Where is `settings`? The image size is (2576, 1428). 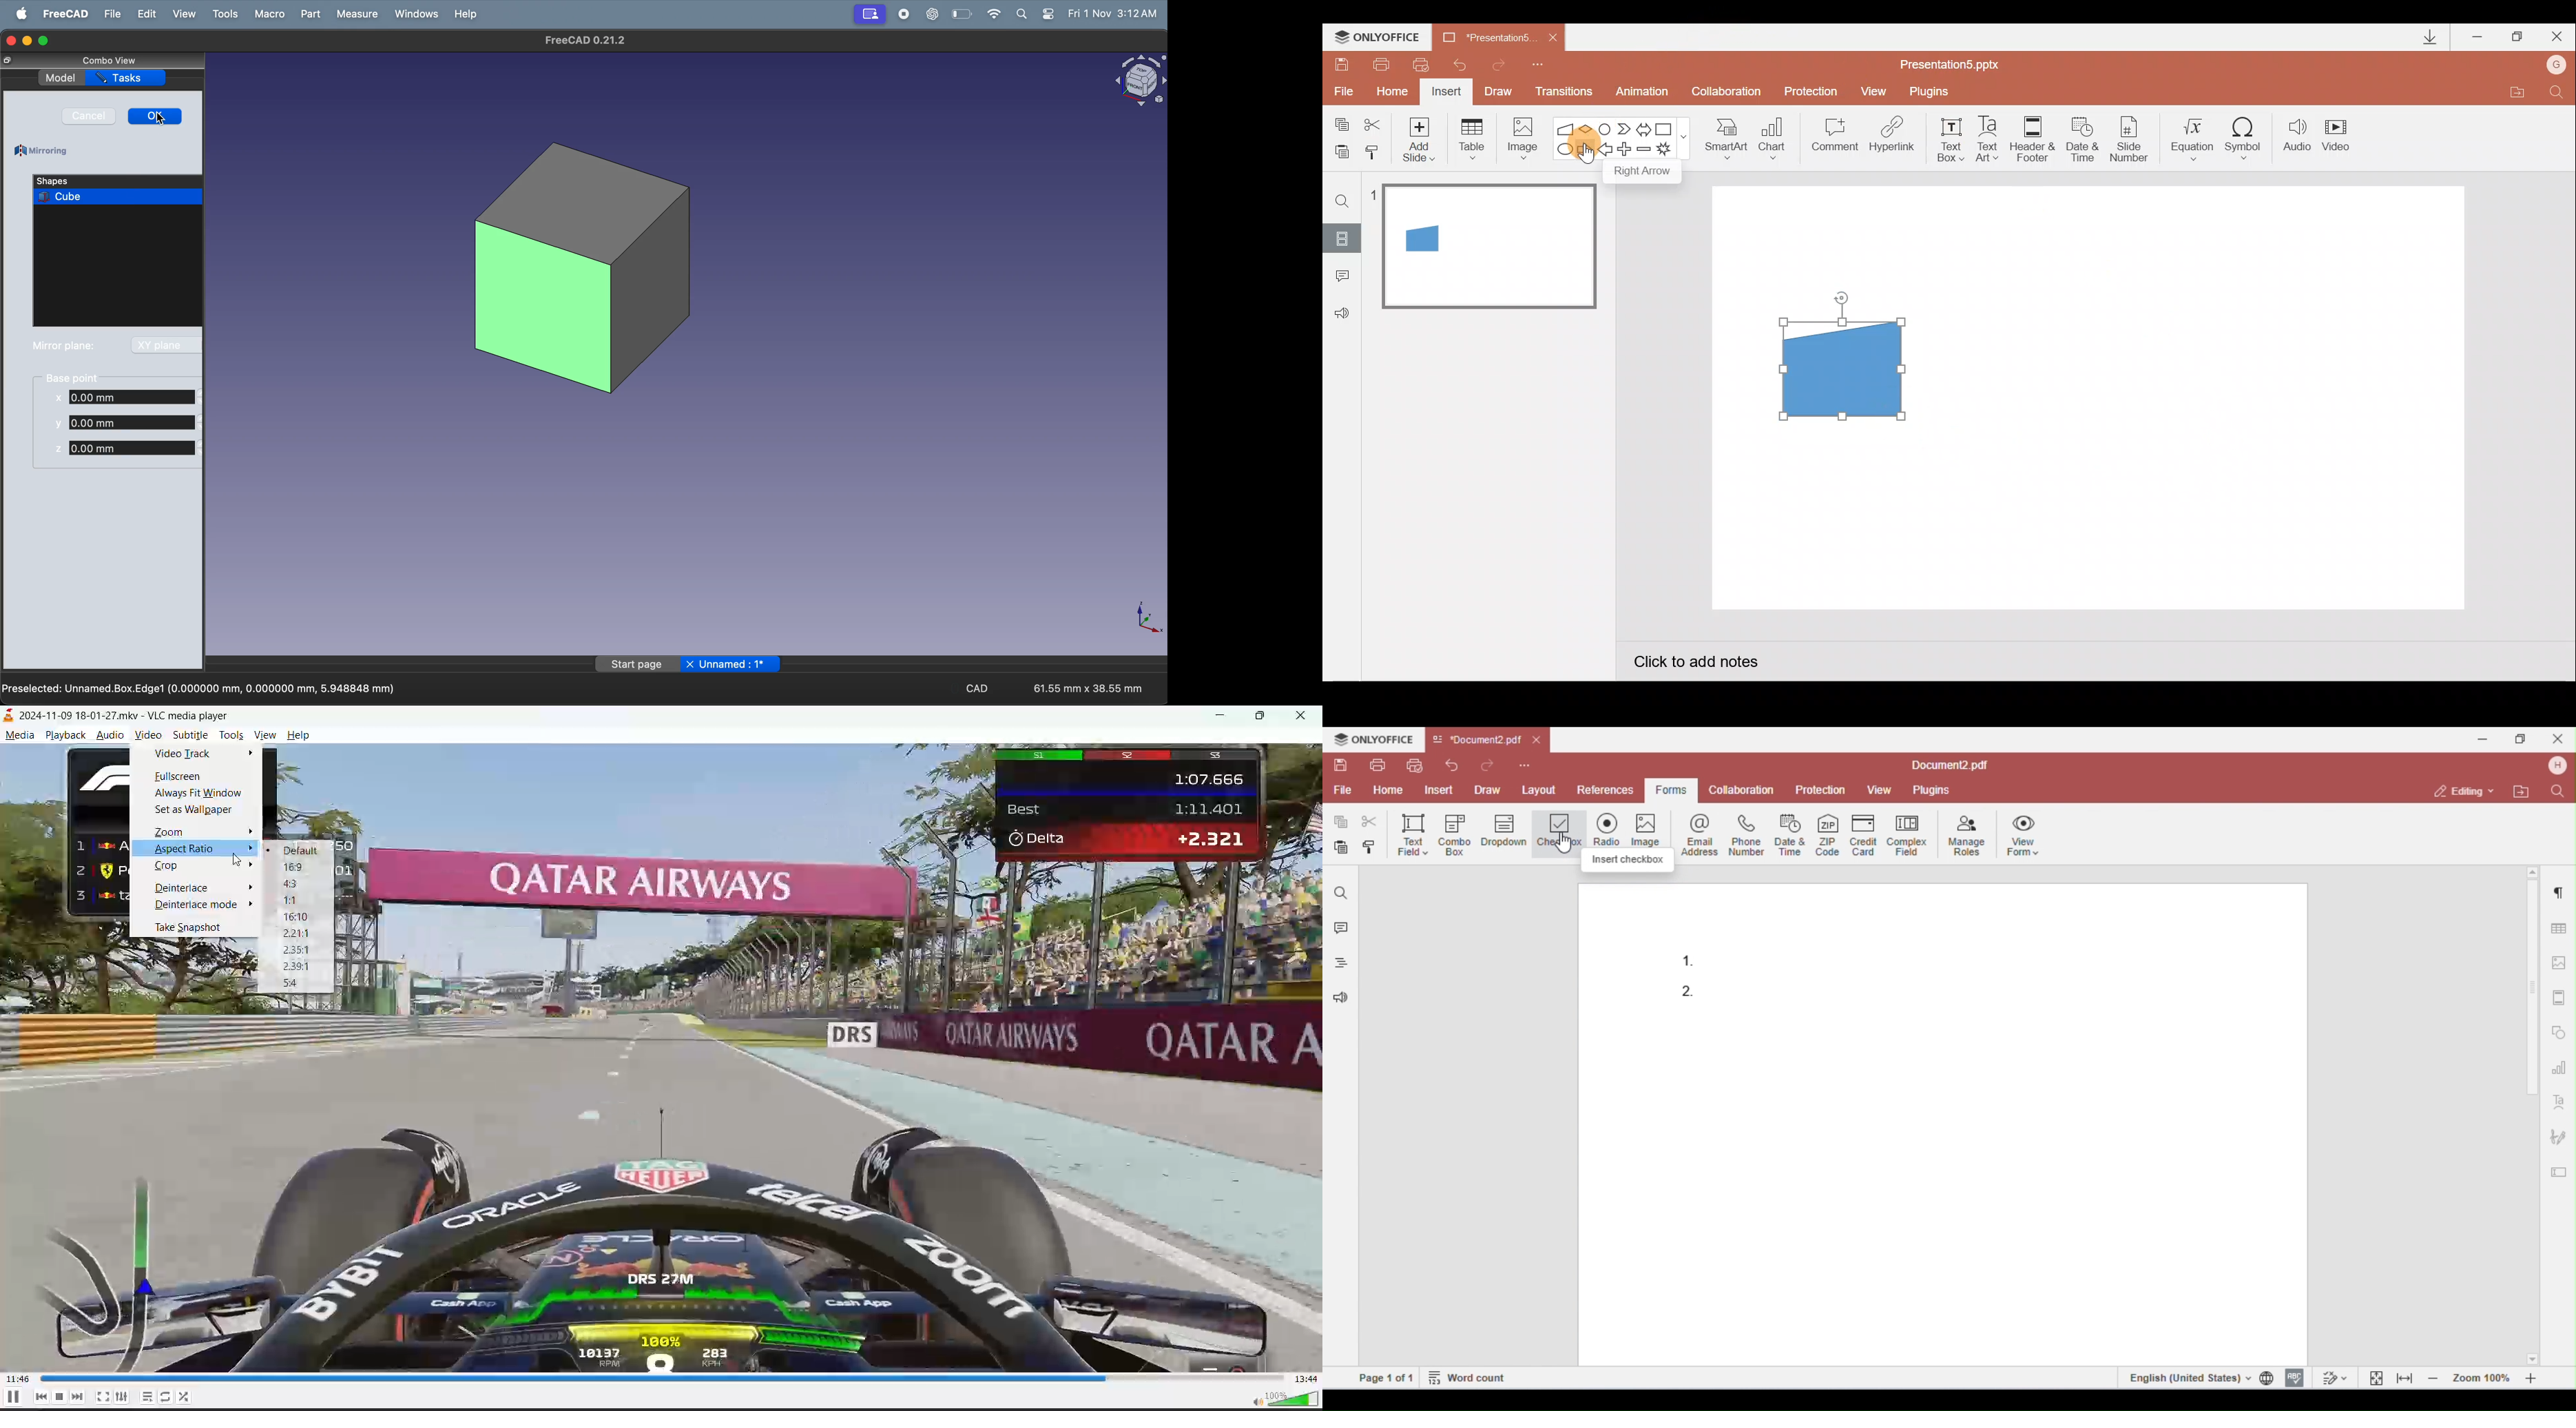 settings is located at coordinates (123, 1397).